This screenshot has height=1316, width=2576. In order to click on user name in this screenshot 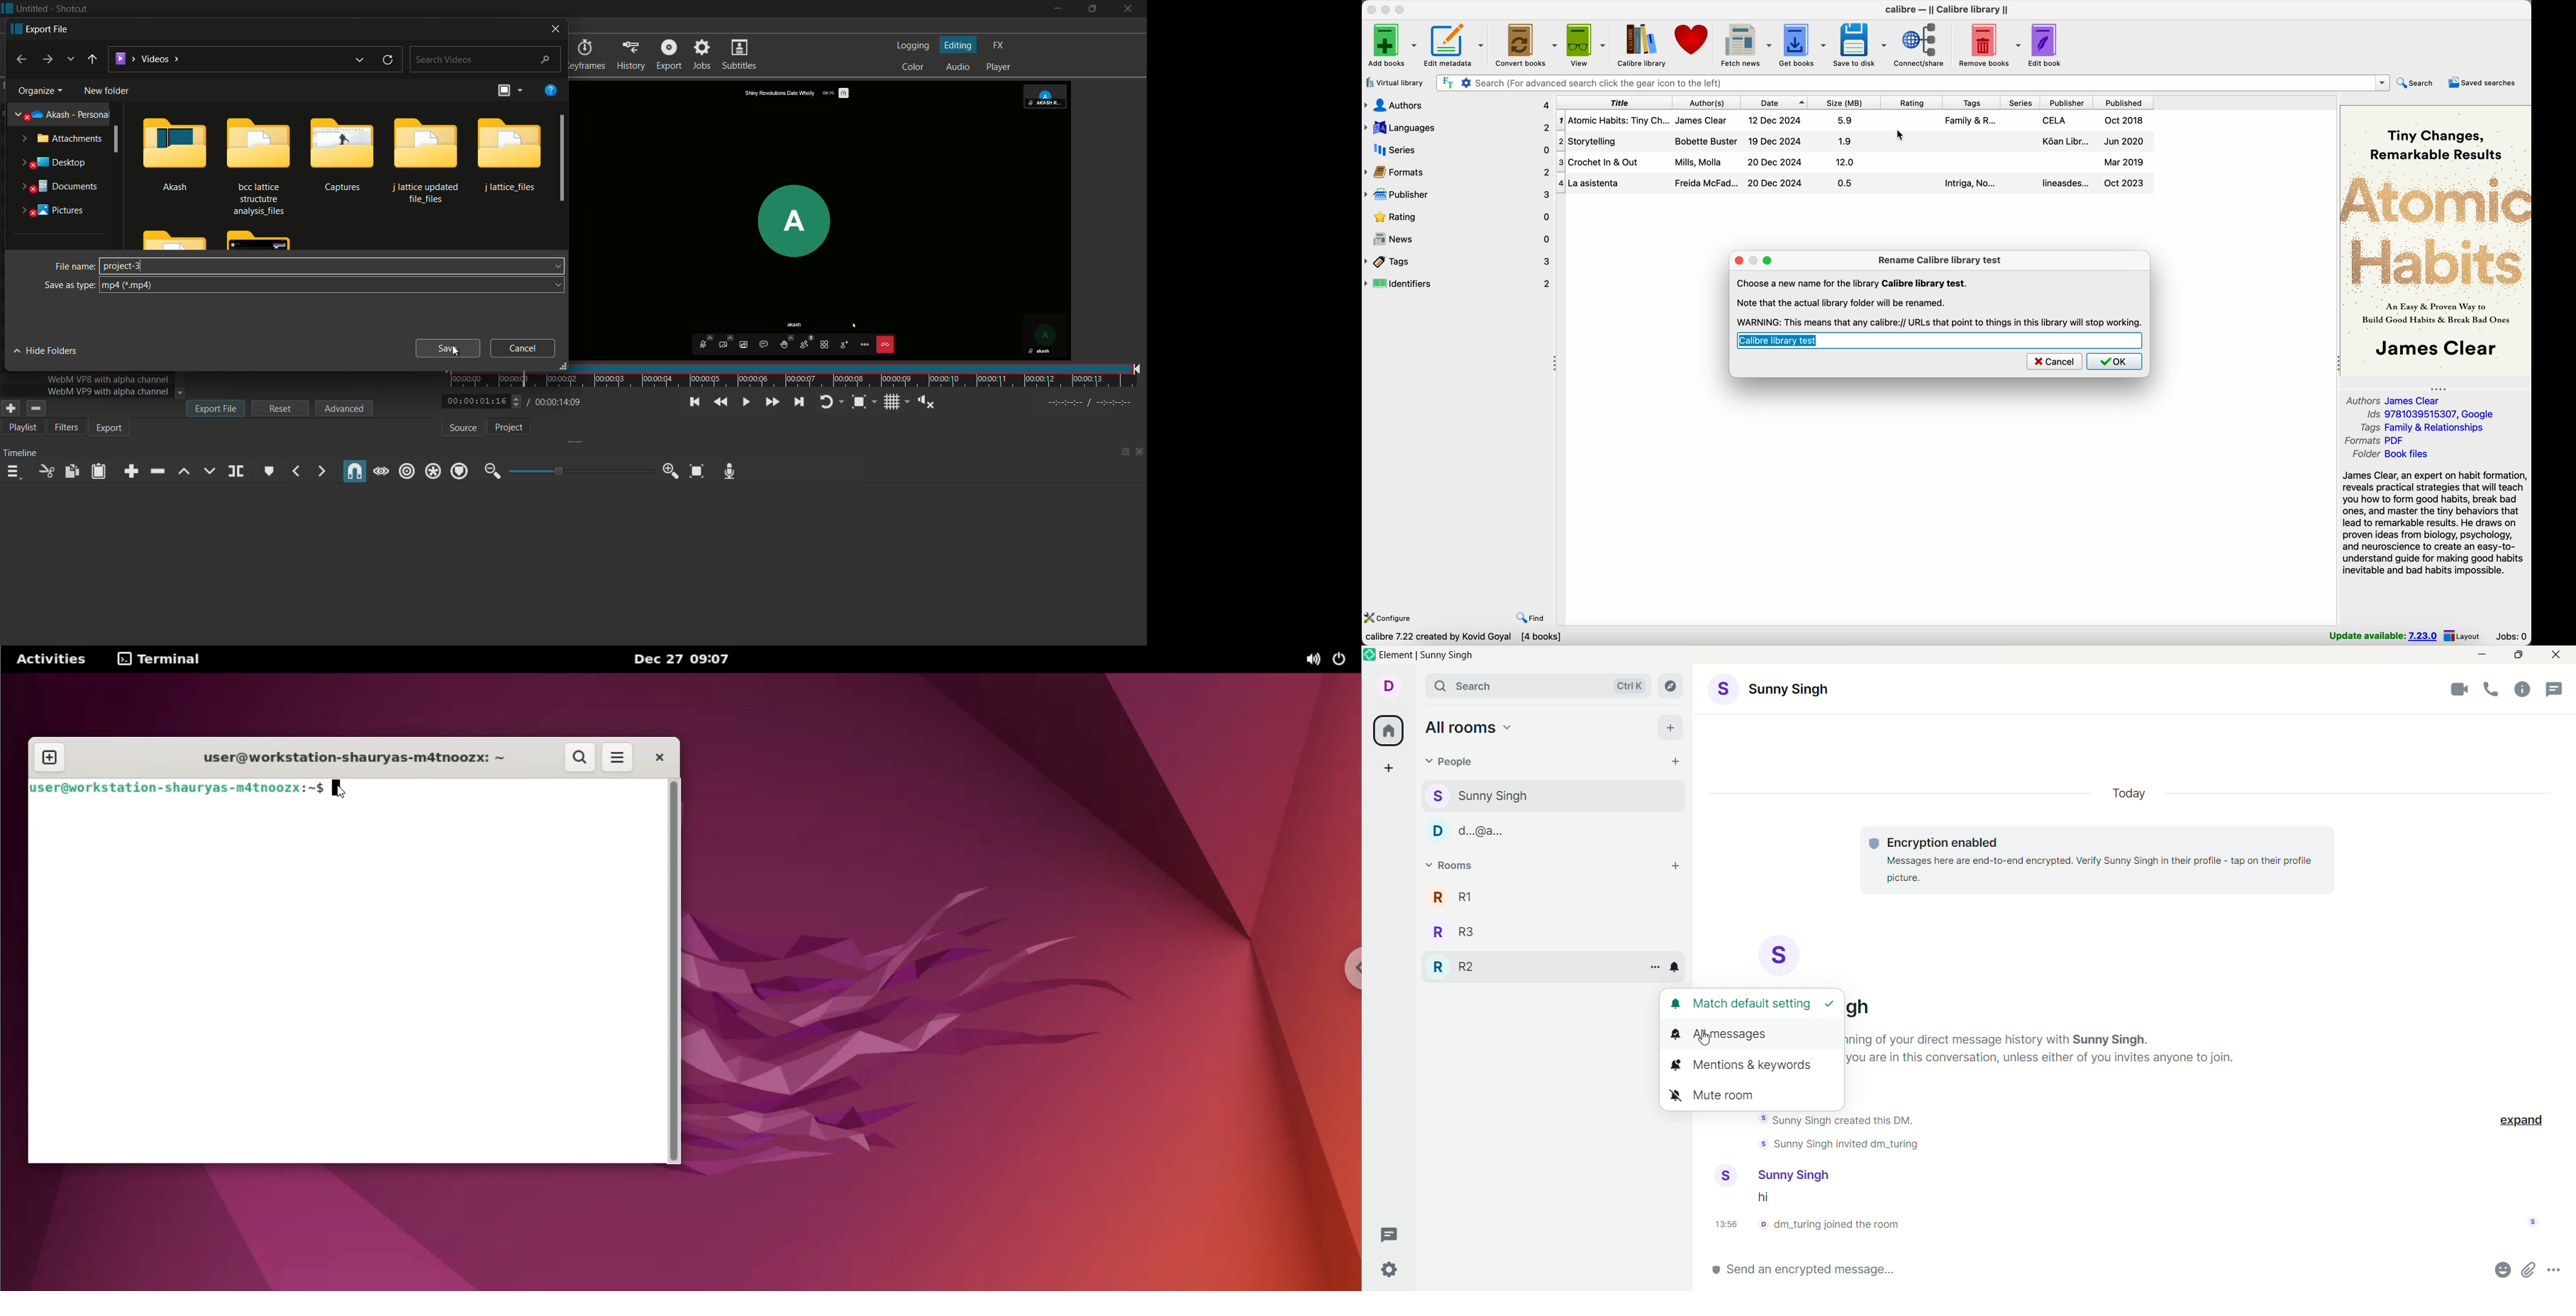, I will do `click(1796, 1173)`.